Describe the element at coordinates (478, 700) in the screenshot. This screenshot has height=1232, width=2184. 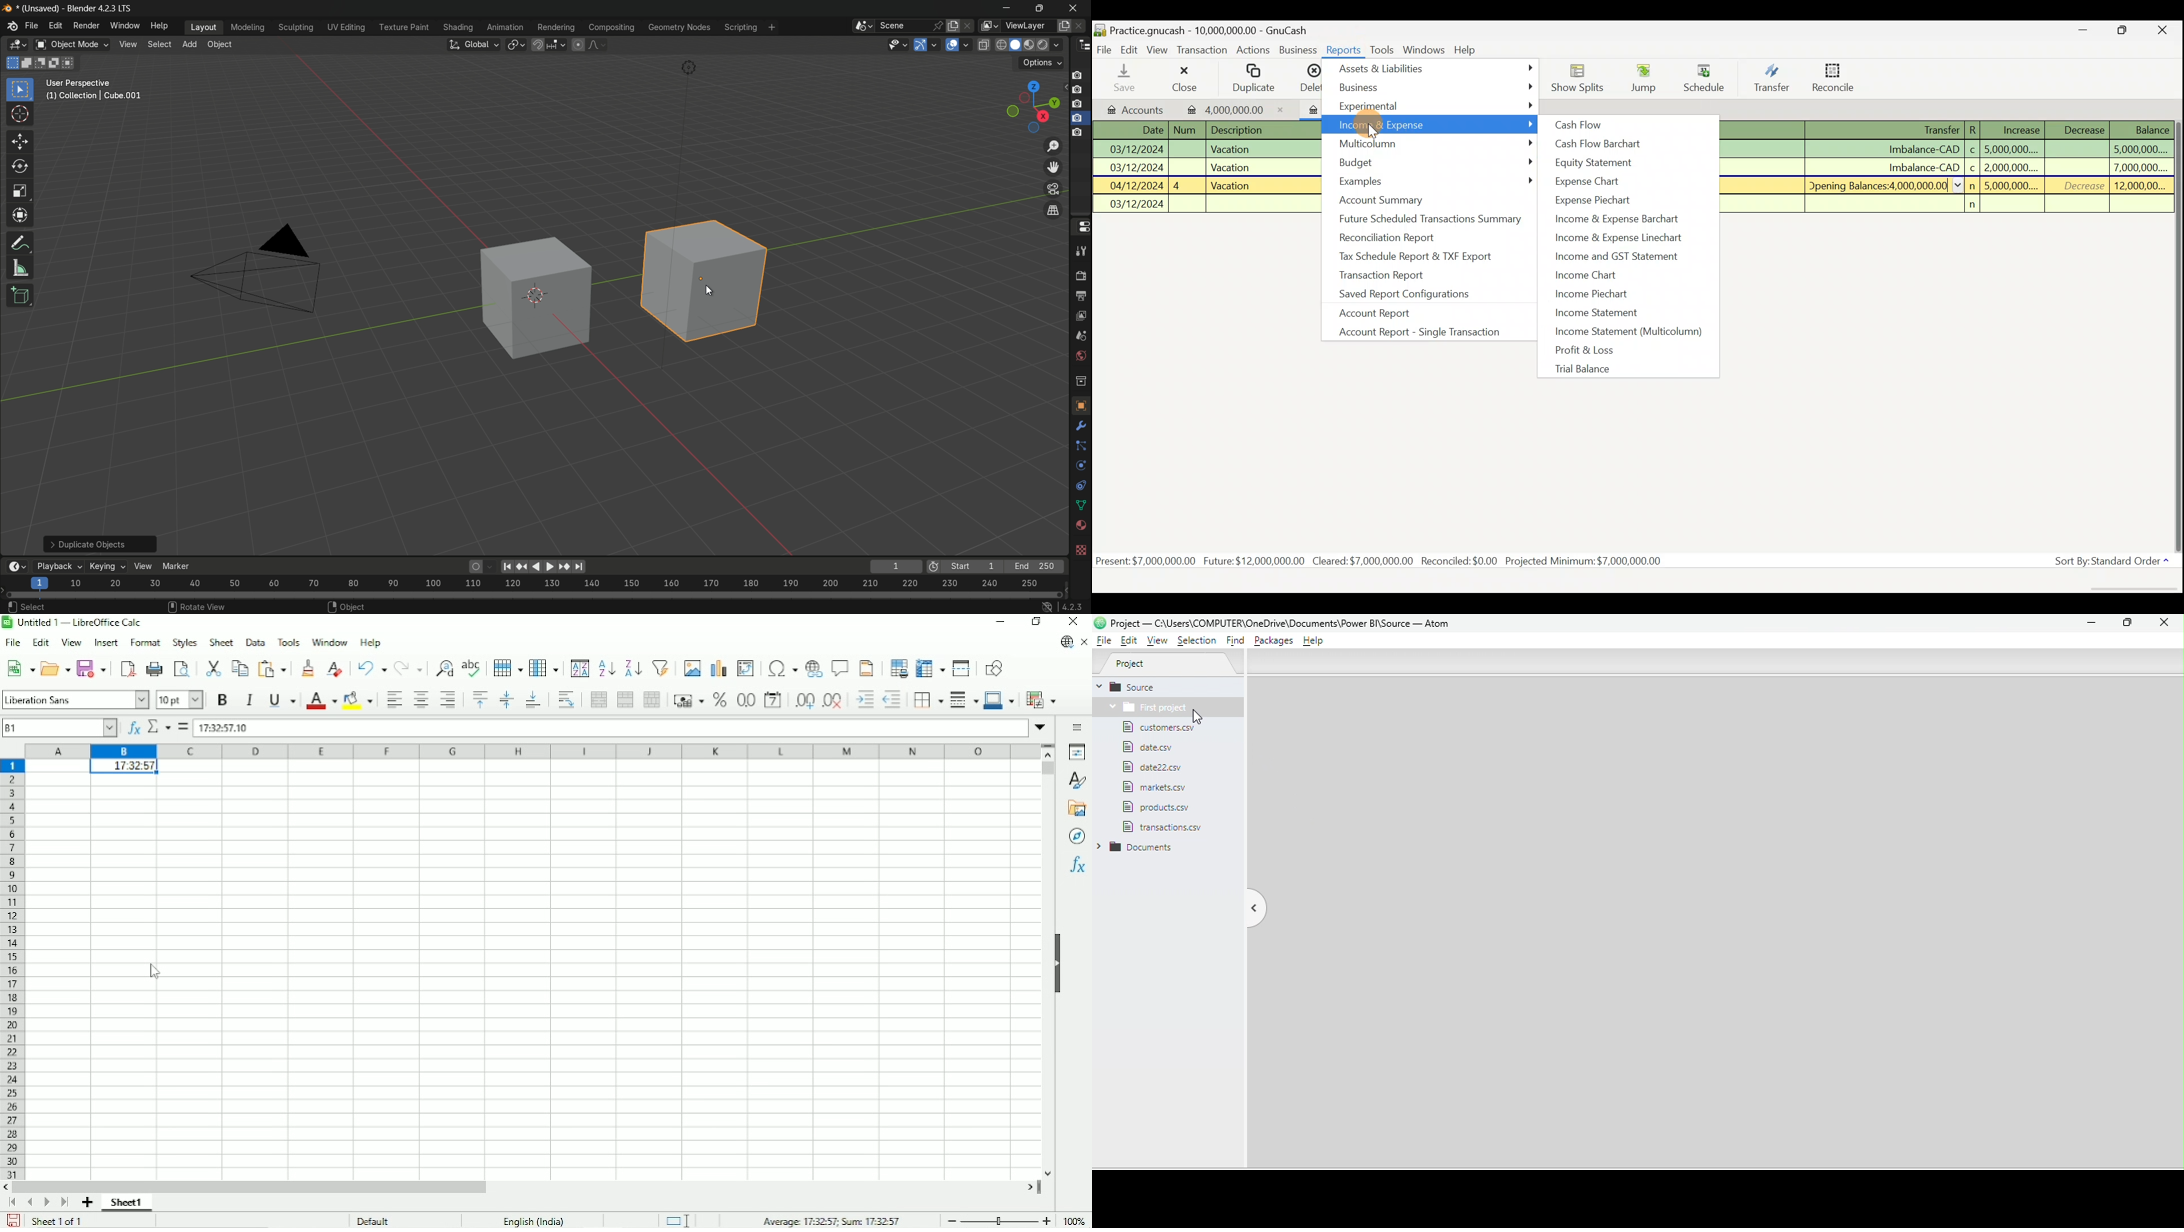
I see `Align top` at that location.